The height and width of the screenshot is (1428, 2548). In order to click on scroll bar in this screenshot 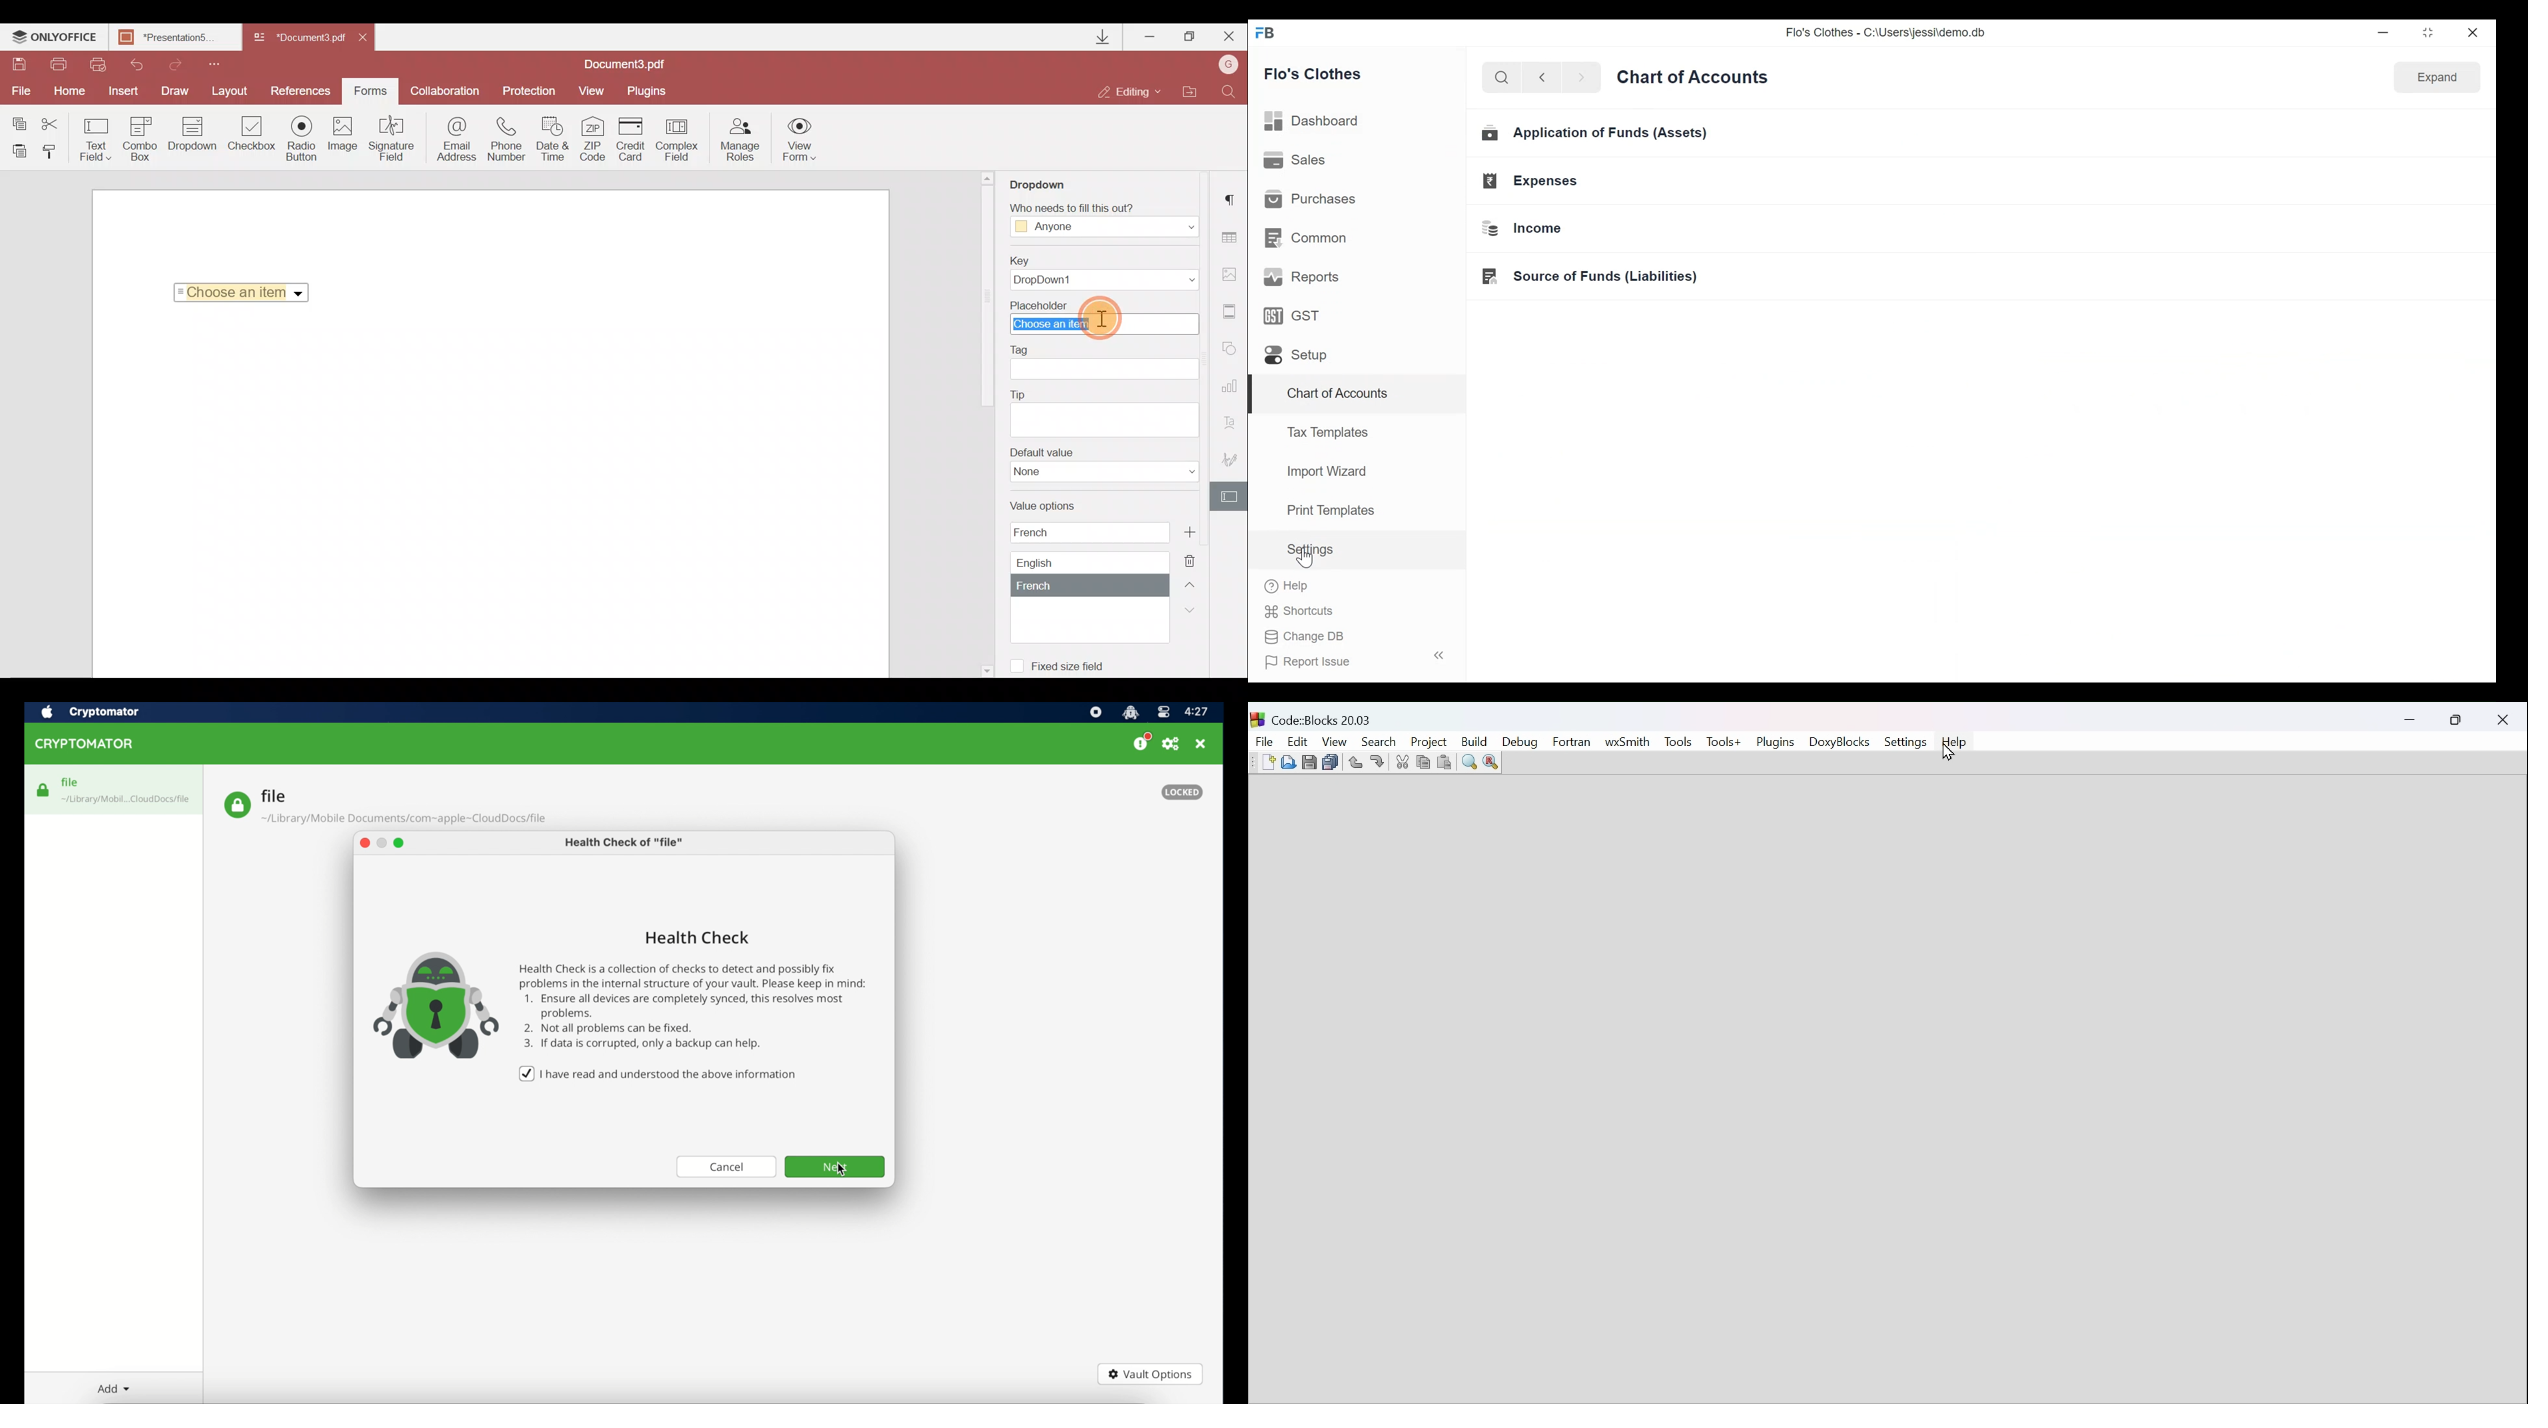, I will do `click(985, 298)`.